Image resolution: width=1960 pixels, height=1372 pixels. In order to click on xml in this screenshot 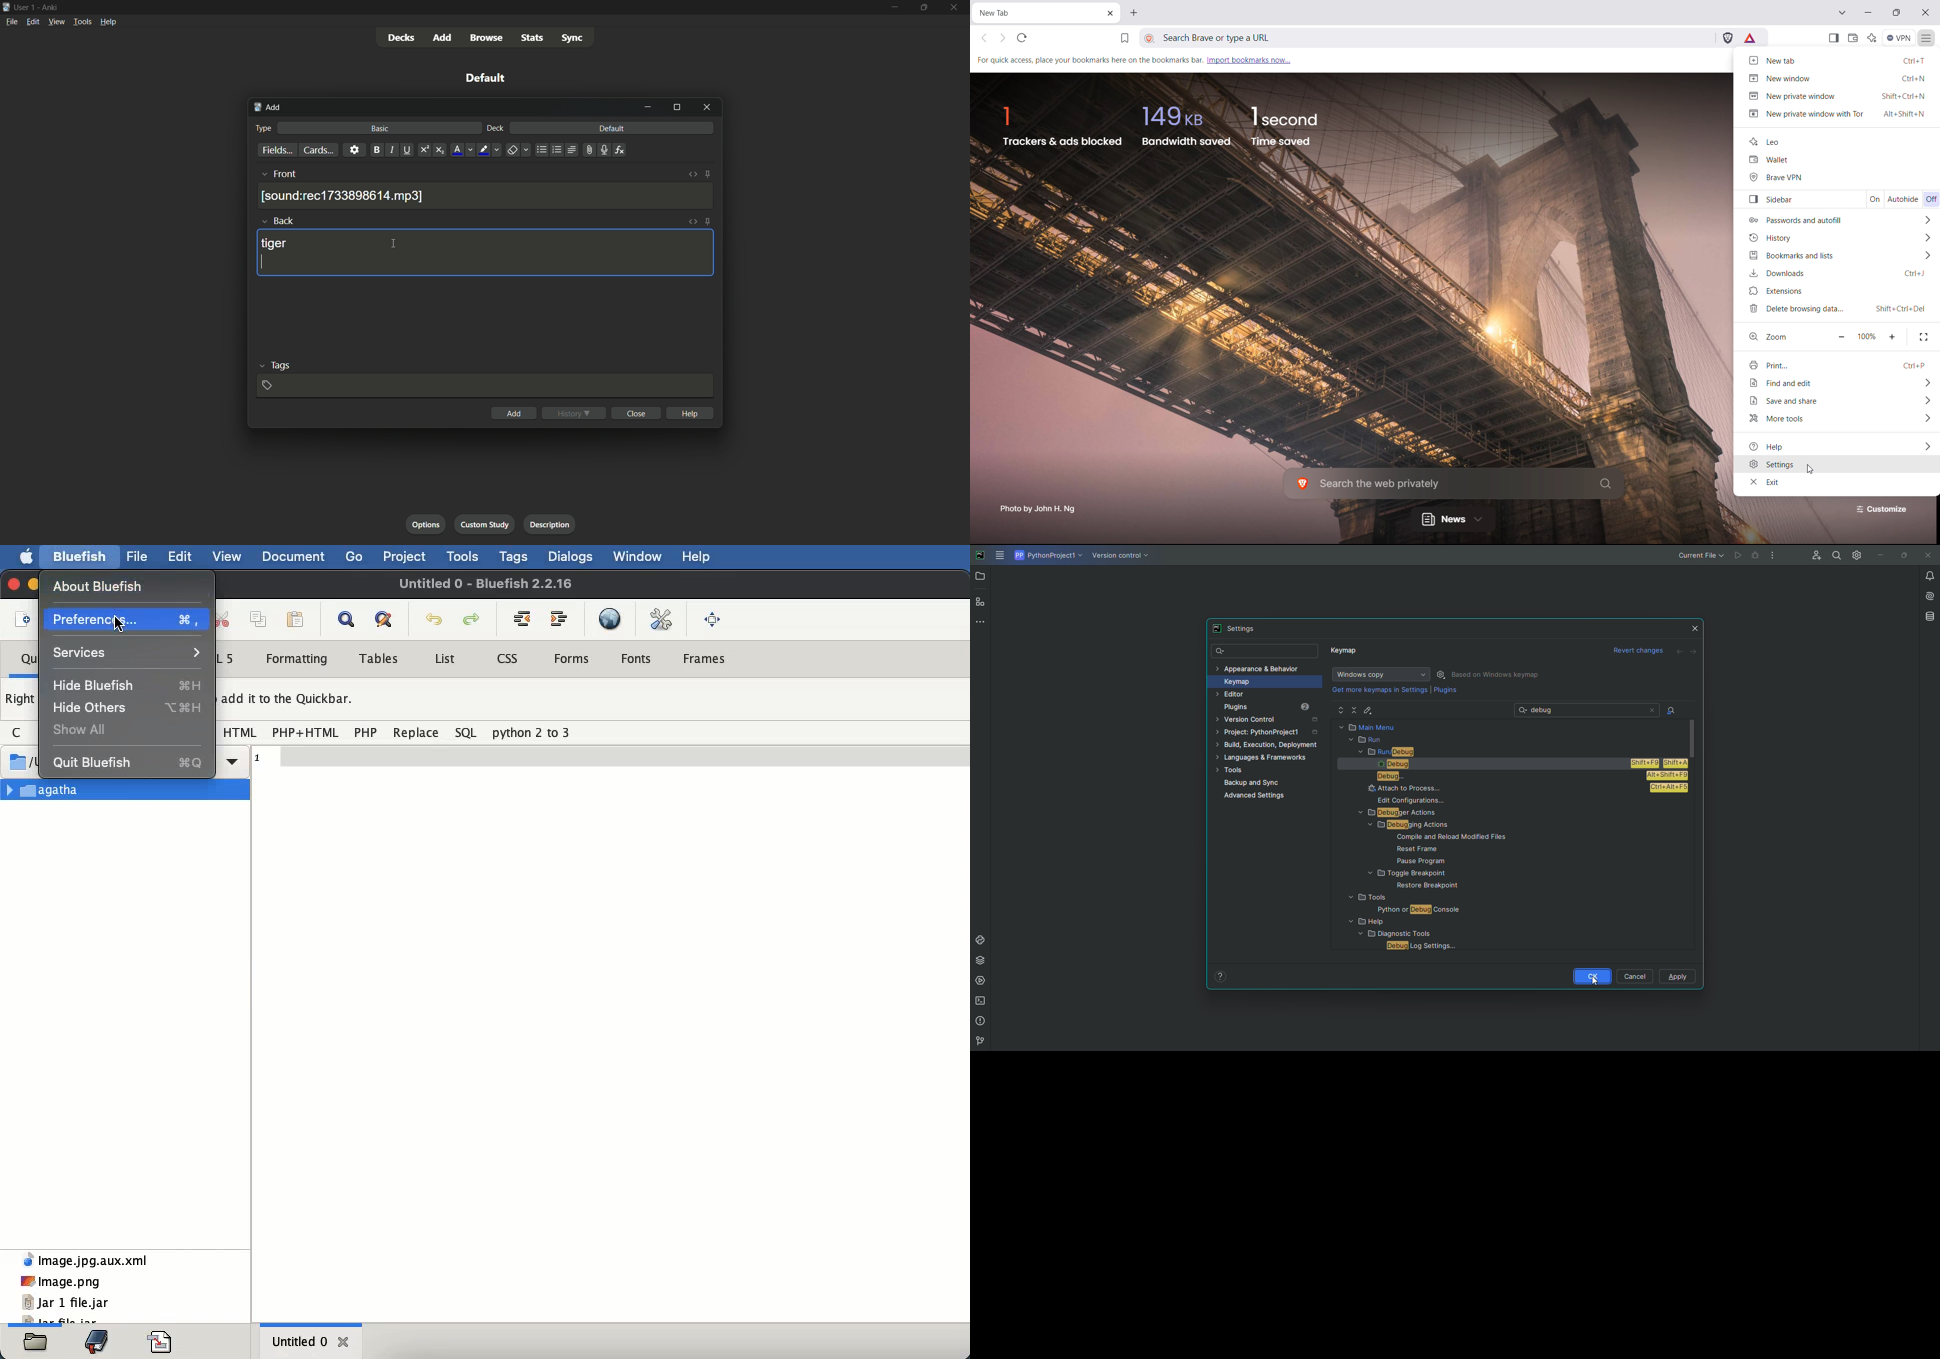, I will do `click(85, 1258)`.